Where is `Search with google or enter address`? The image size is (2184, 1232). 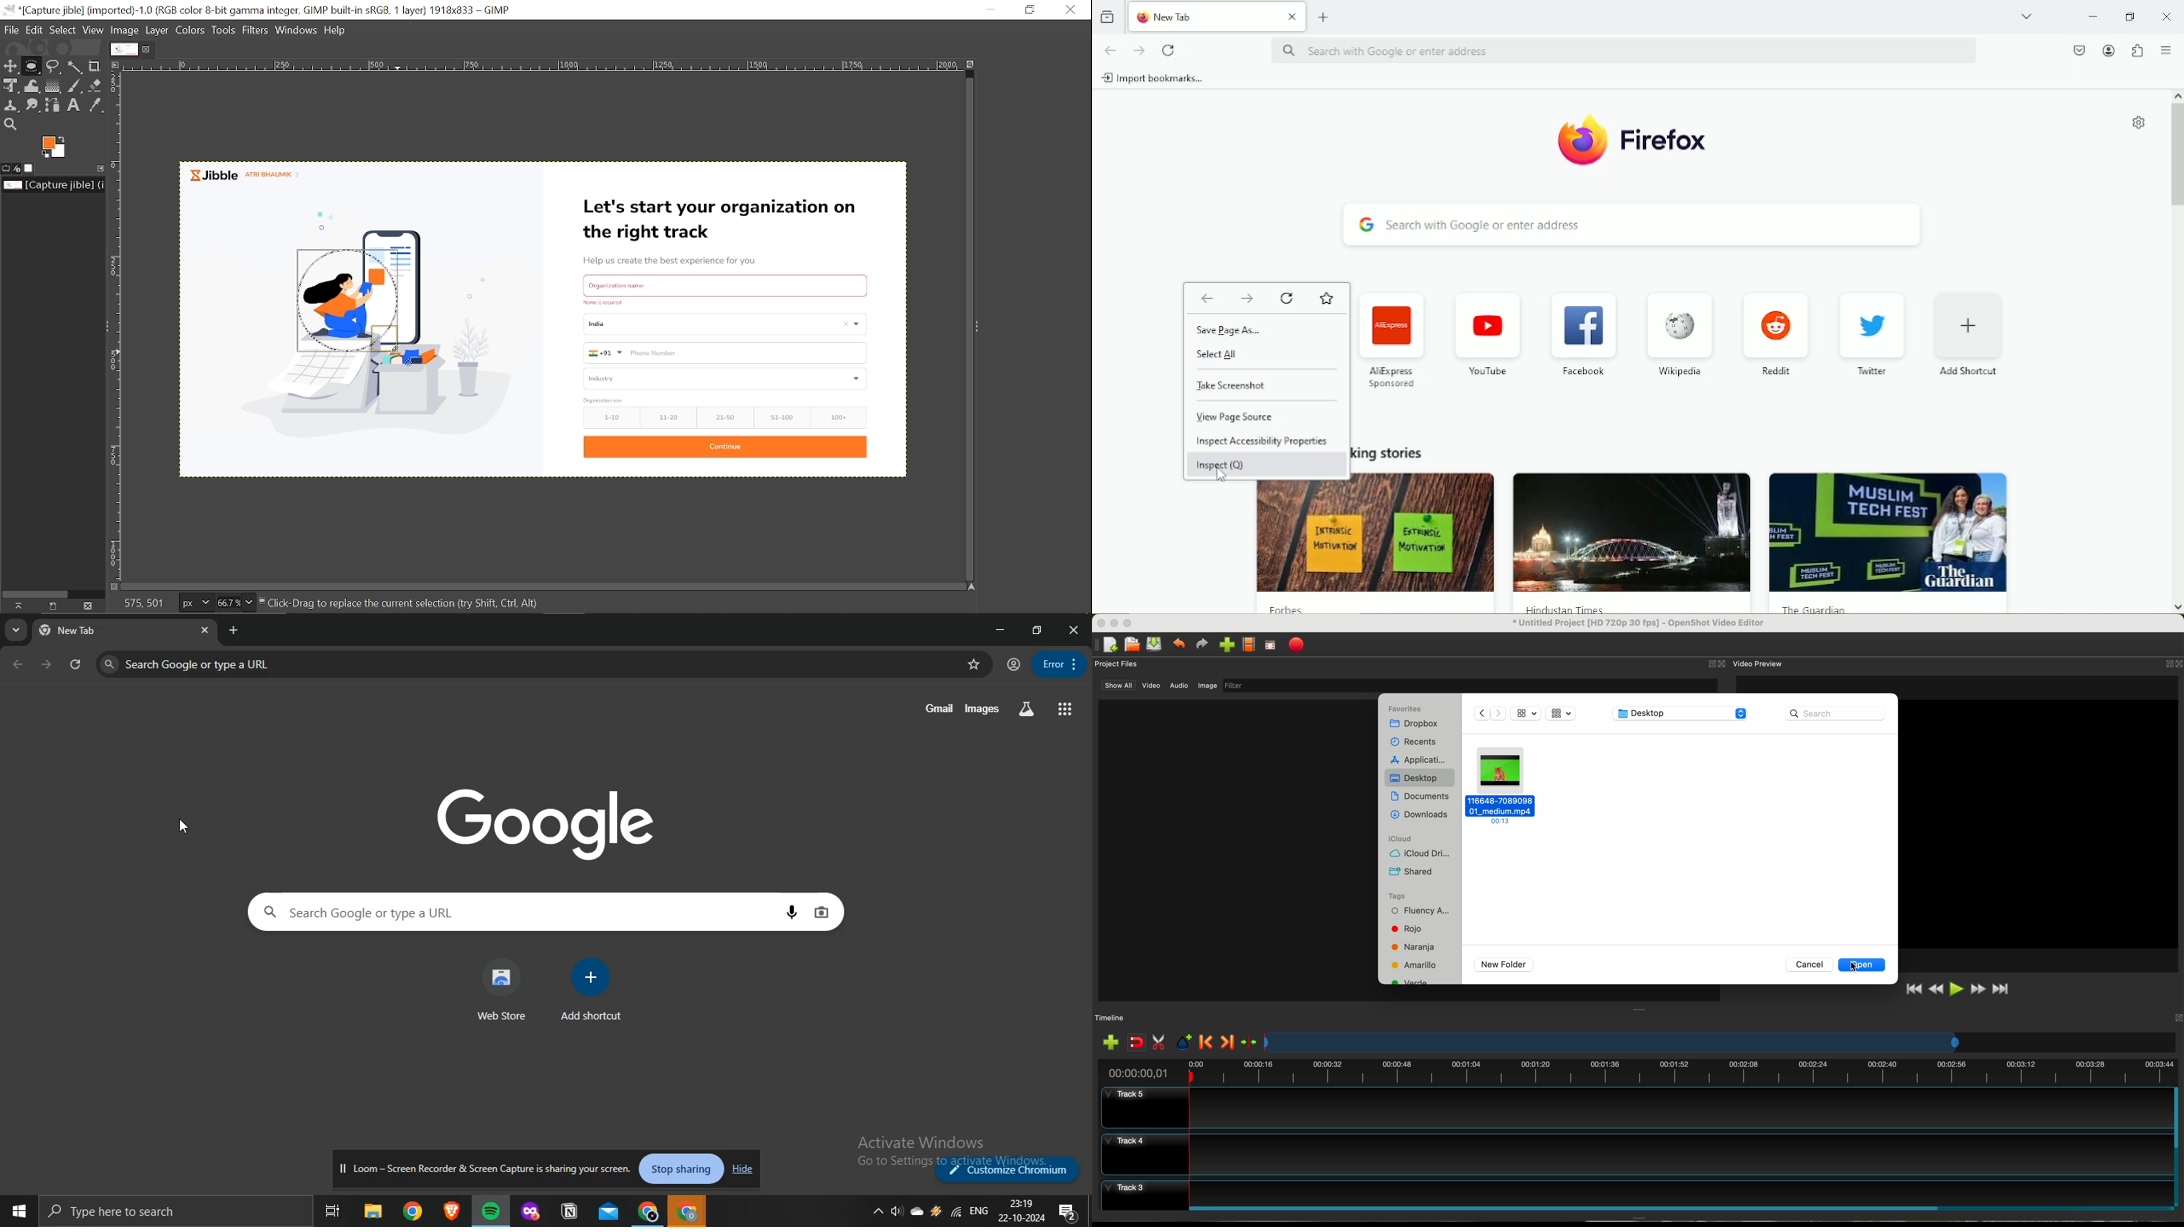 Search with google or enter address is located at coordinates (1631, 225).